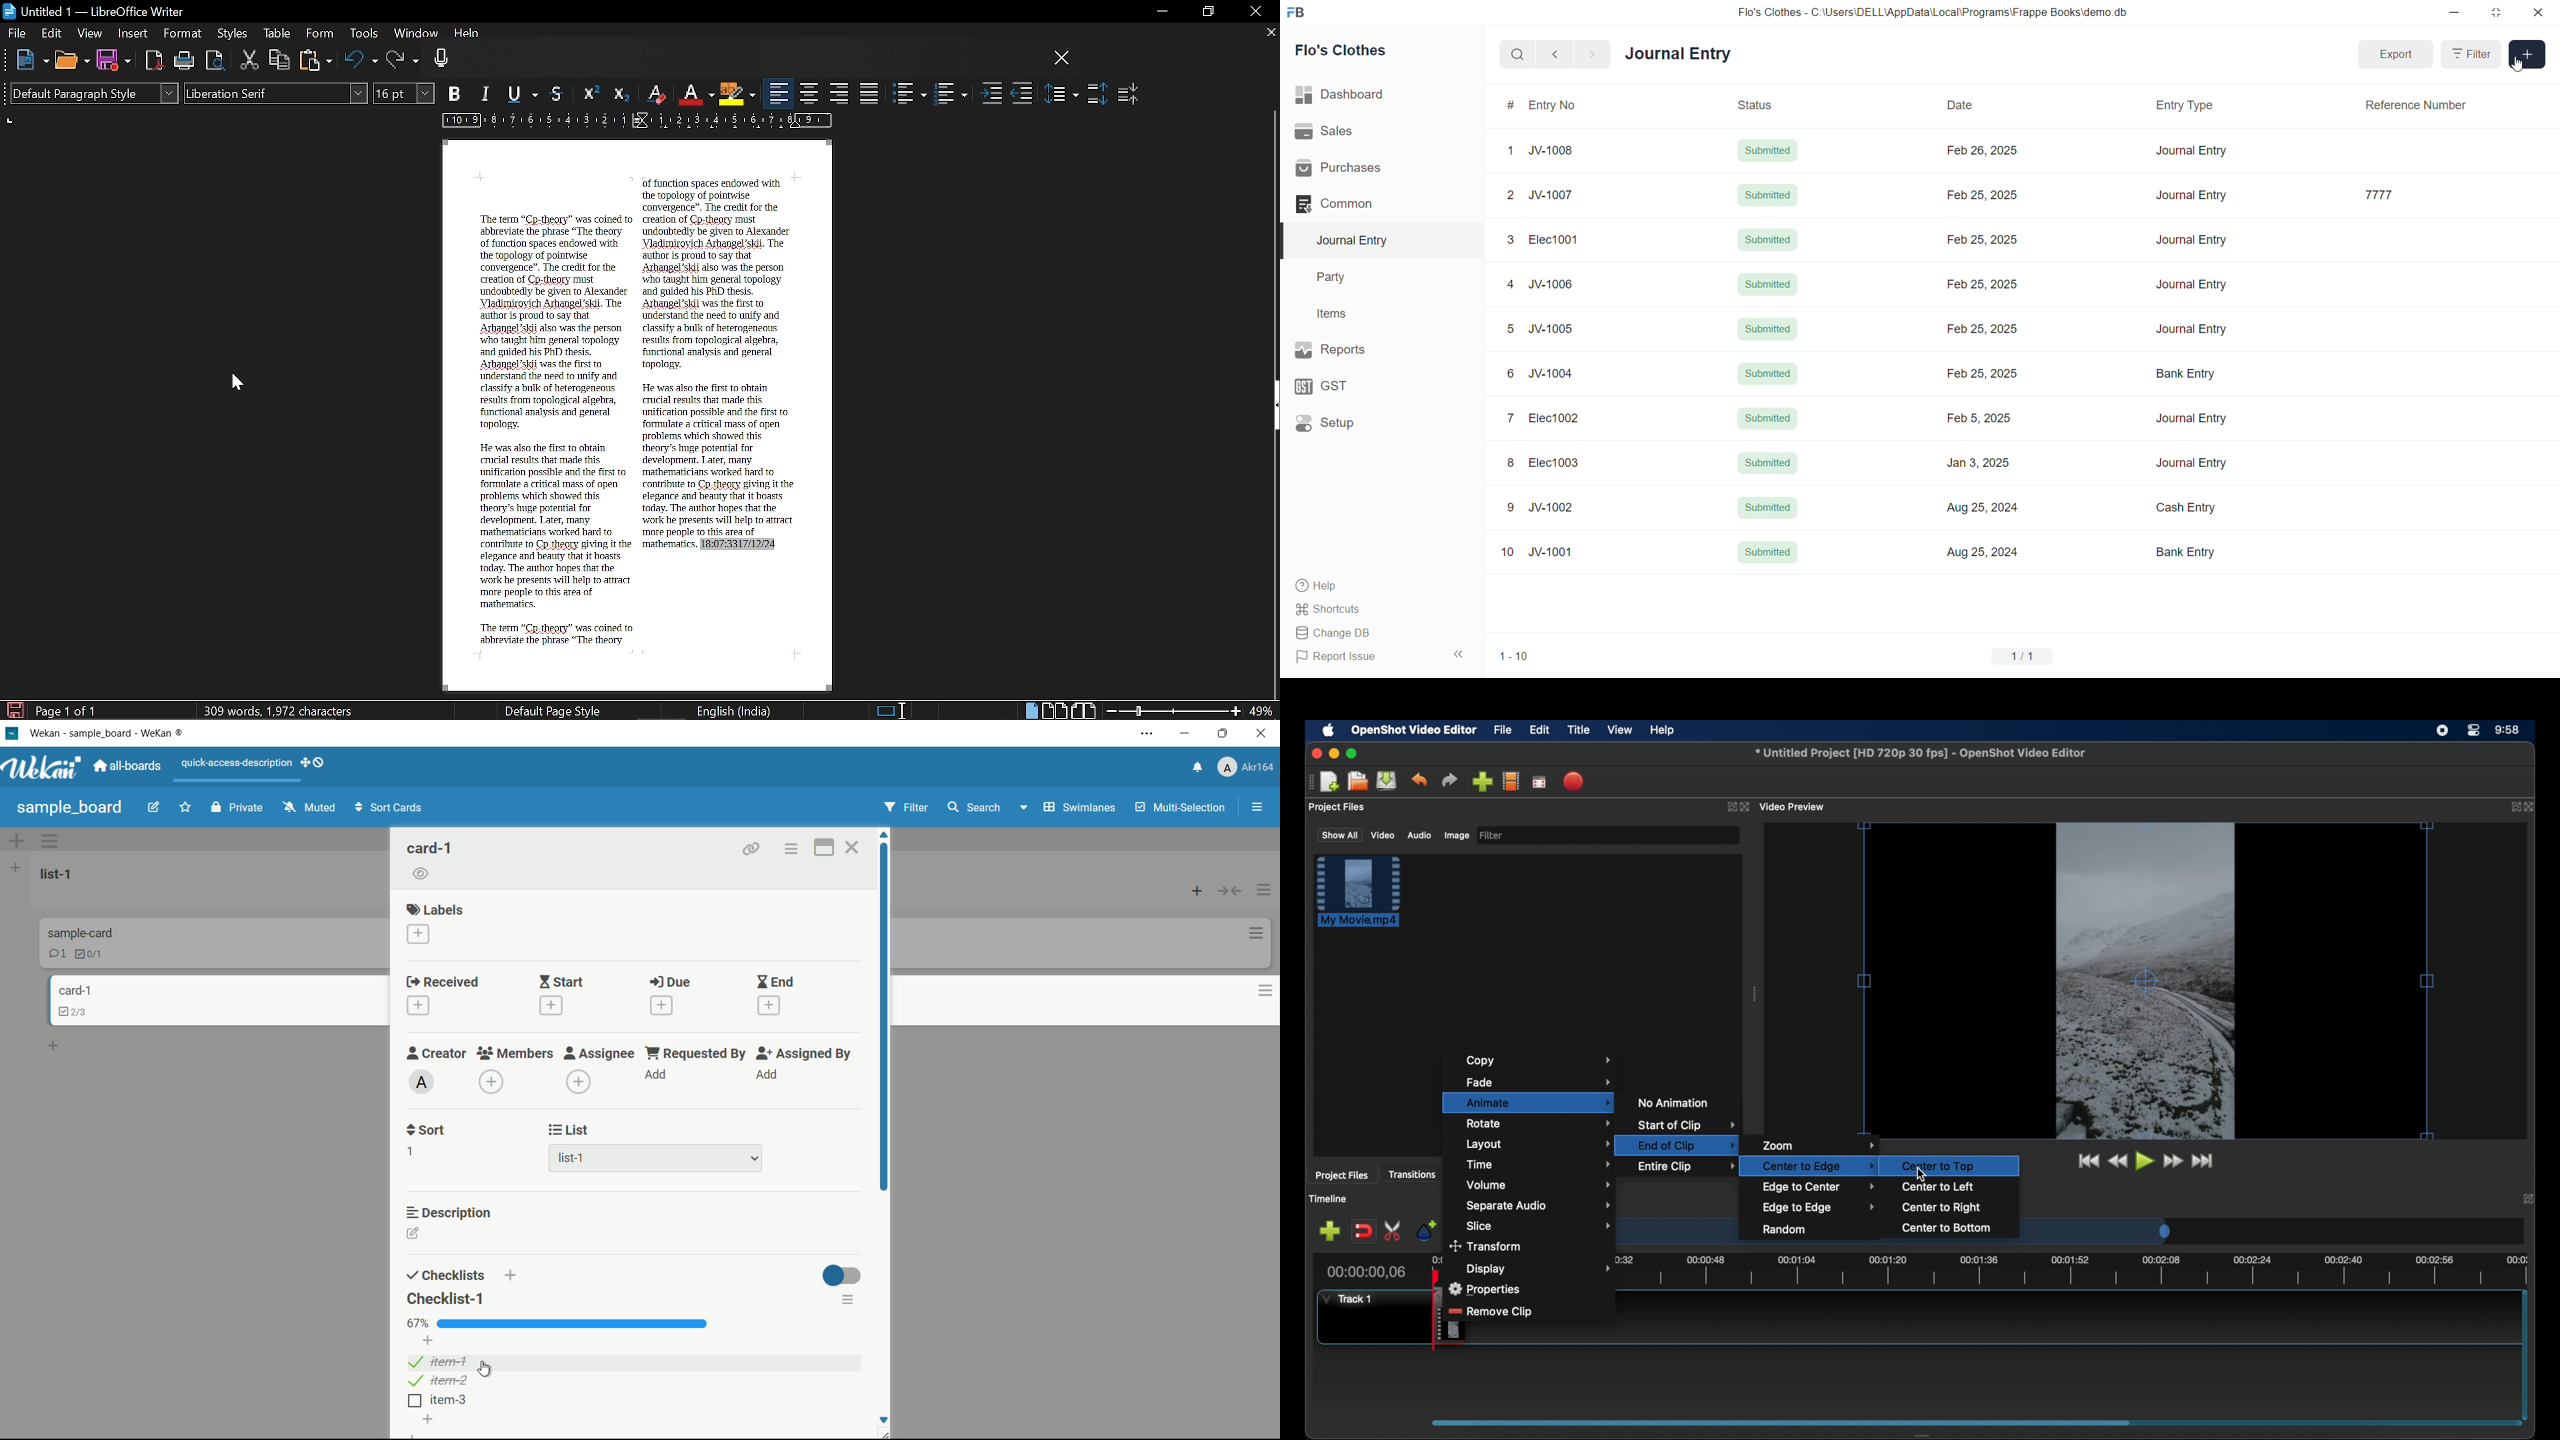 The width and height of the screenshot is (2576, 1456). I want to click on JV-1008, so click(1556, 153).